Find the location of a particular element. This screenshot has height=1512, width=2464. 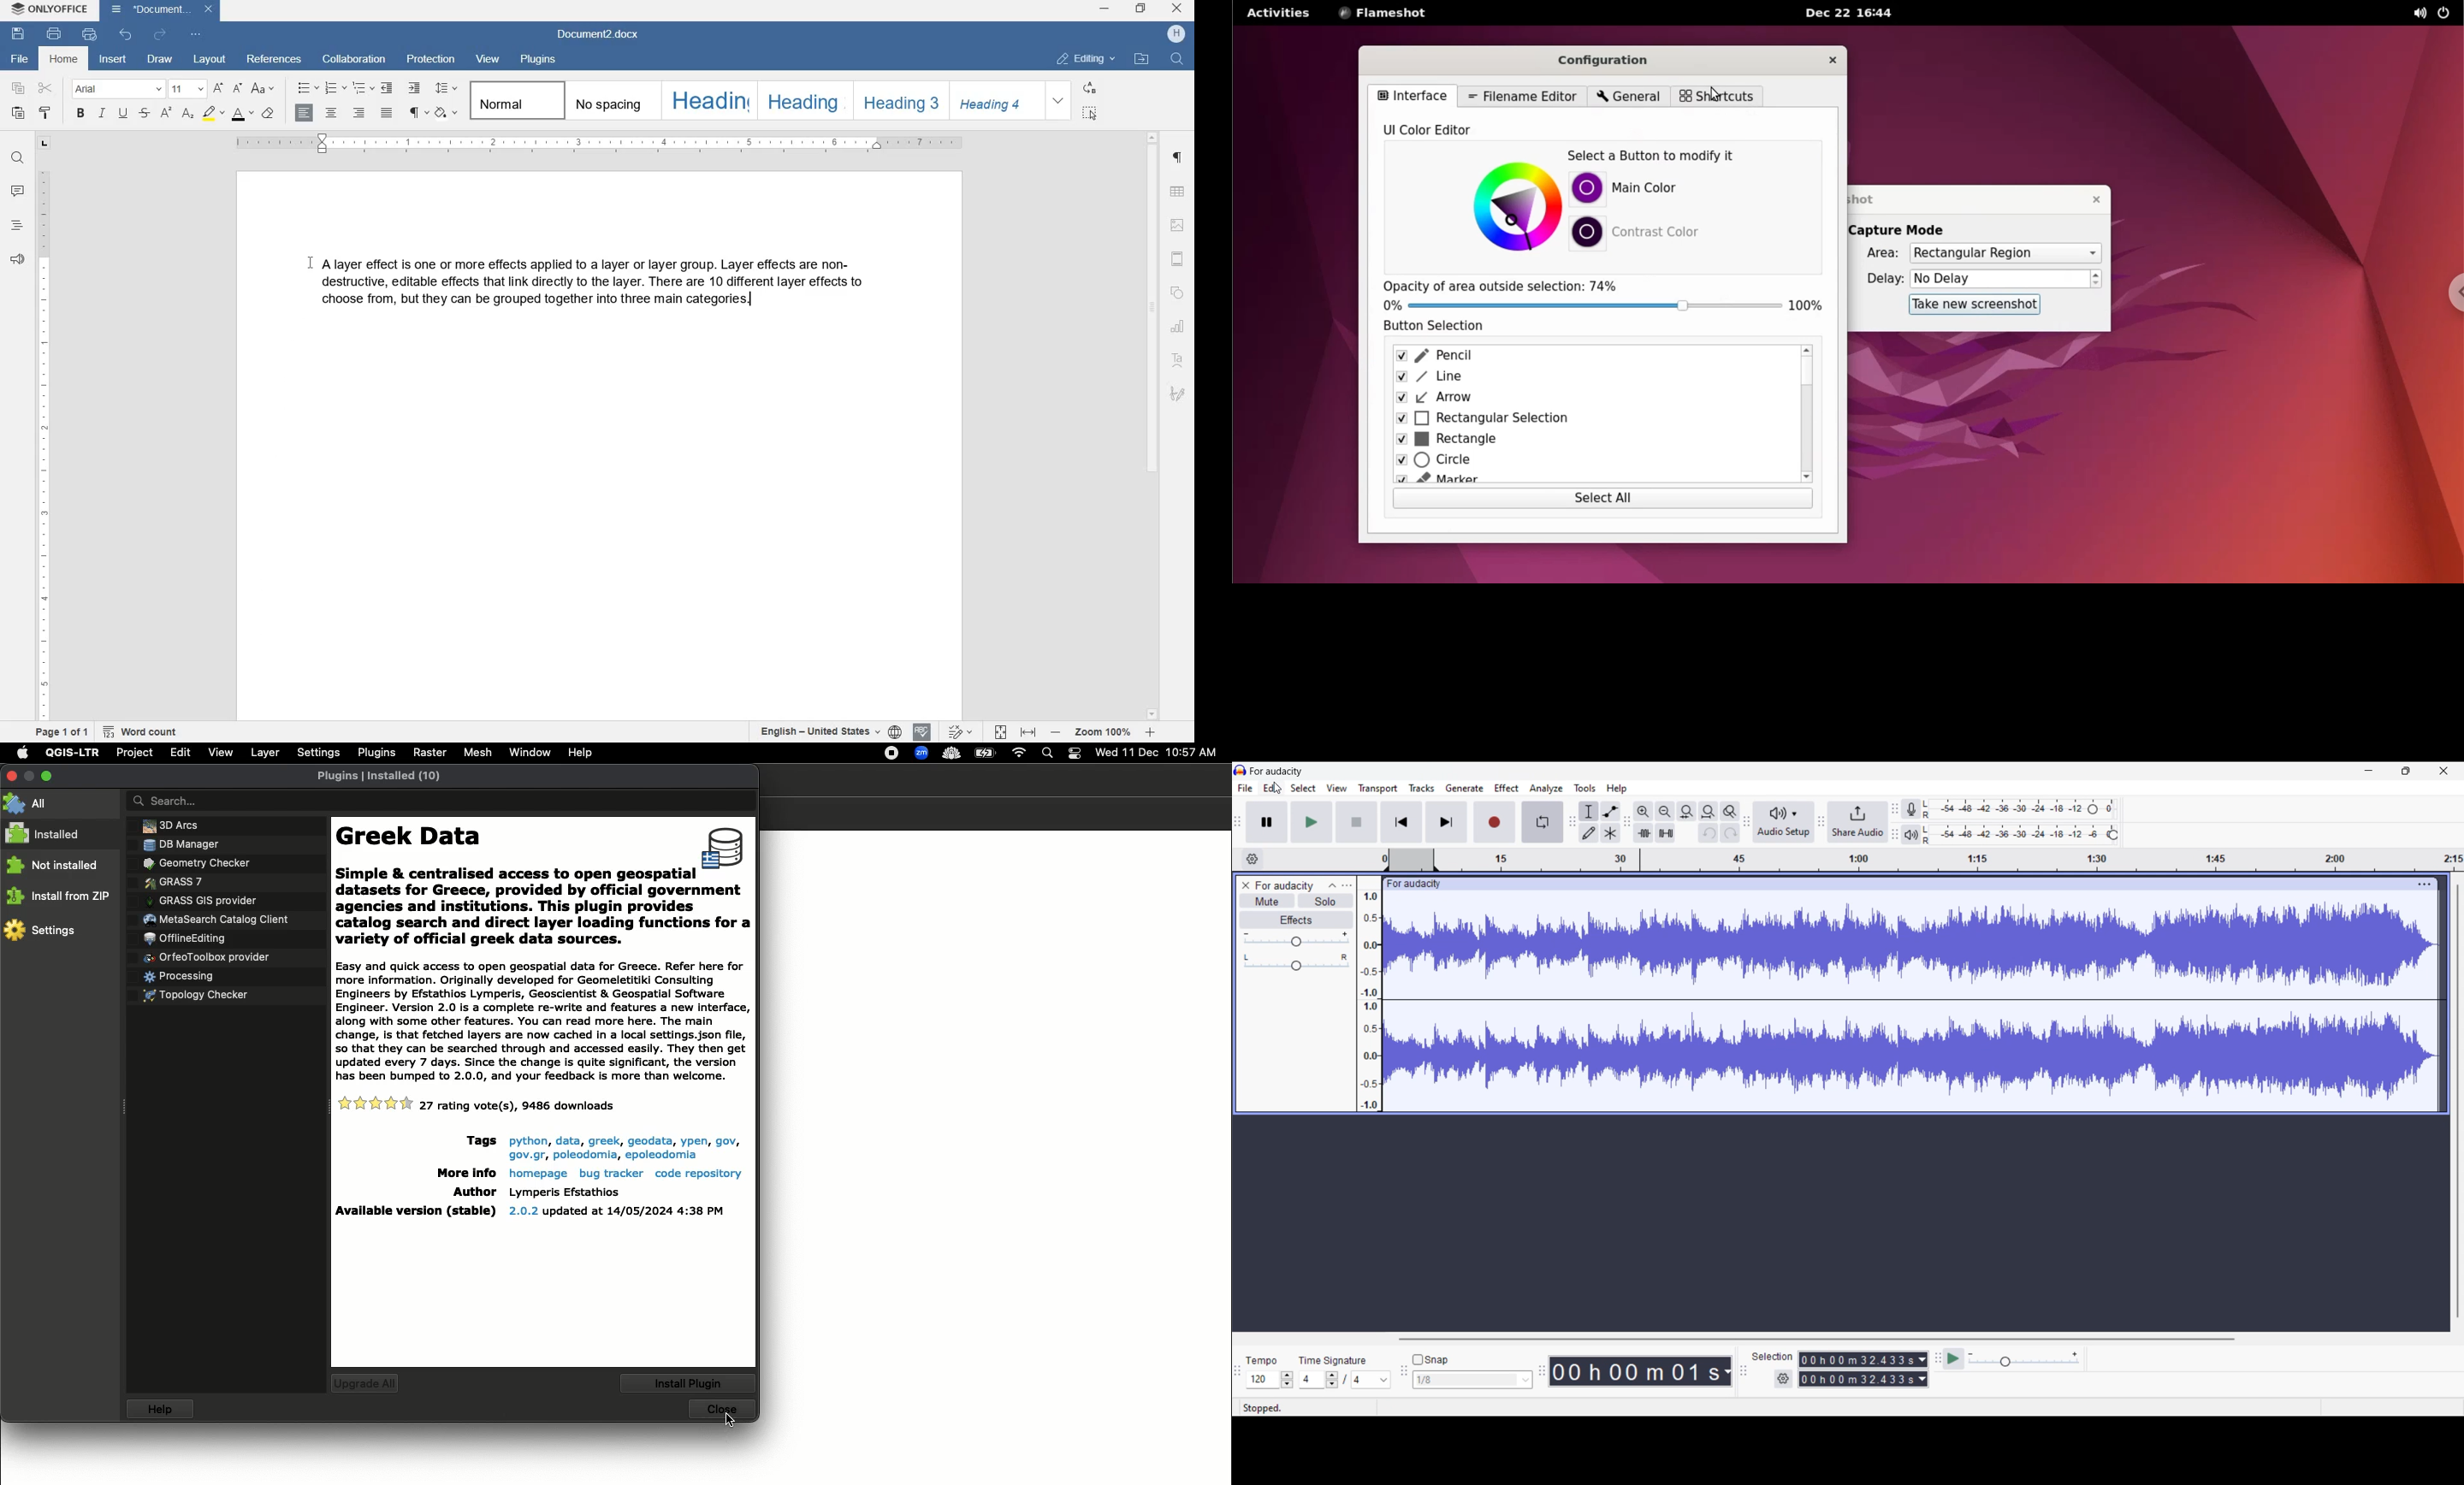

image is located at coordinates (1178, 225).